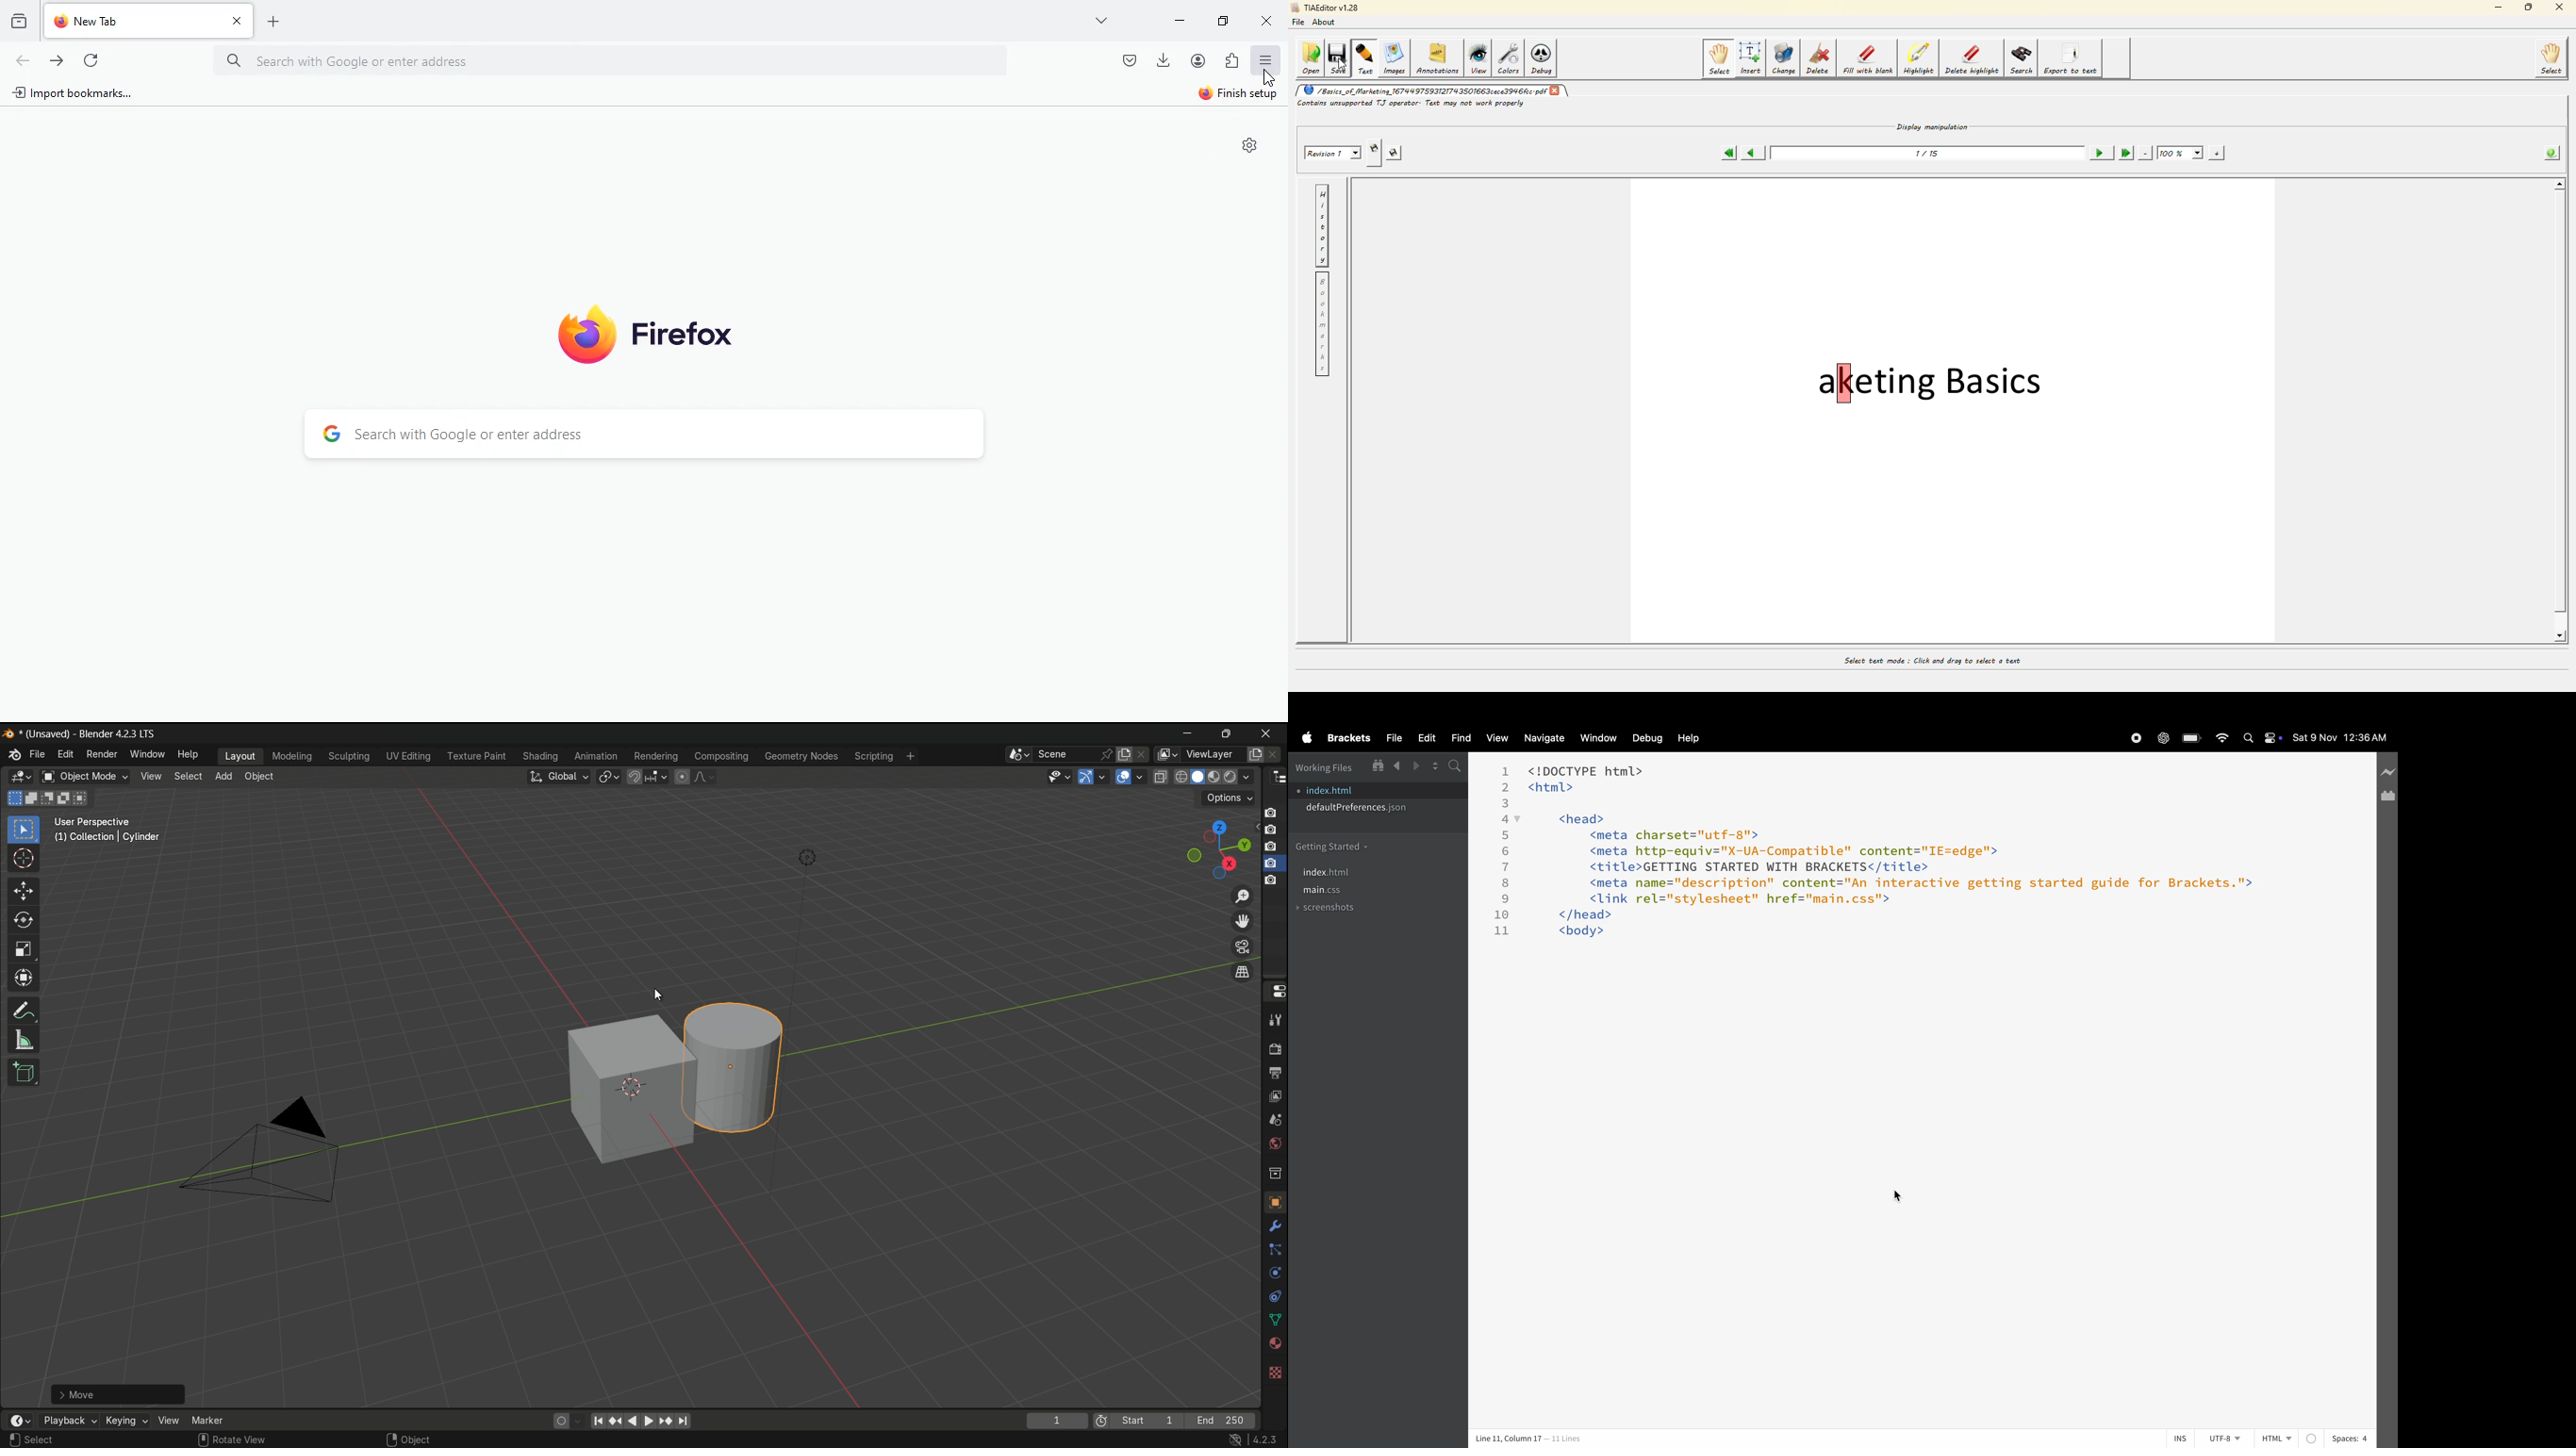 This screenshot has height=1456, width=2576. Describe the element at coordinates (23, 62) in the screenshot. I see `back` at that location.